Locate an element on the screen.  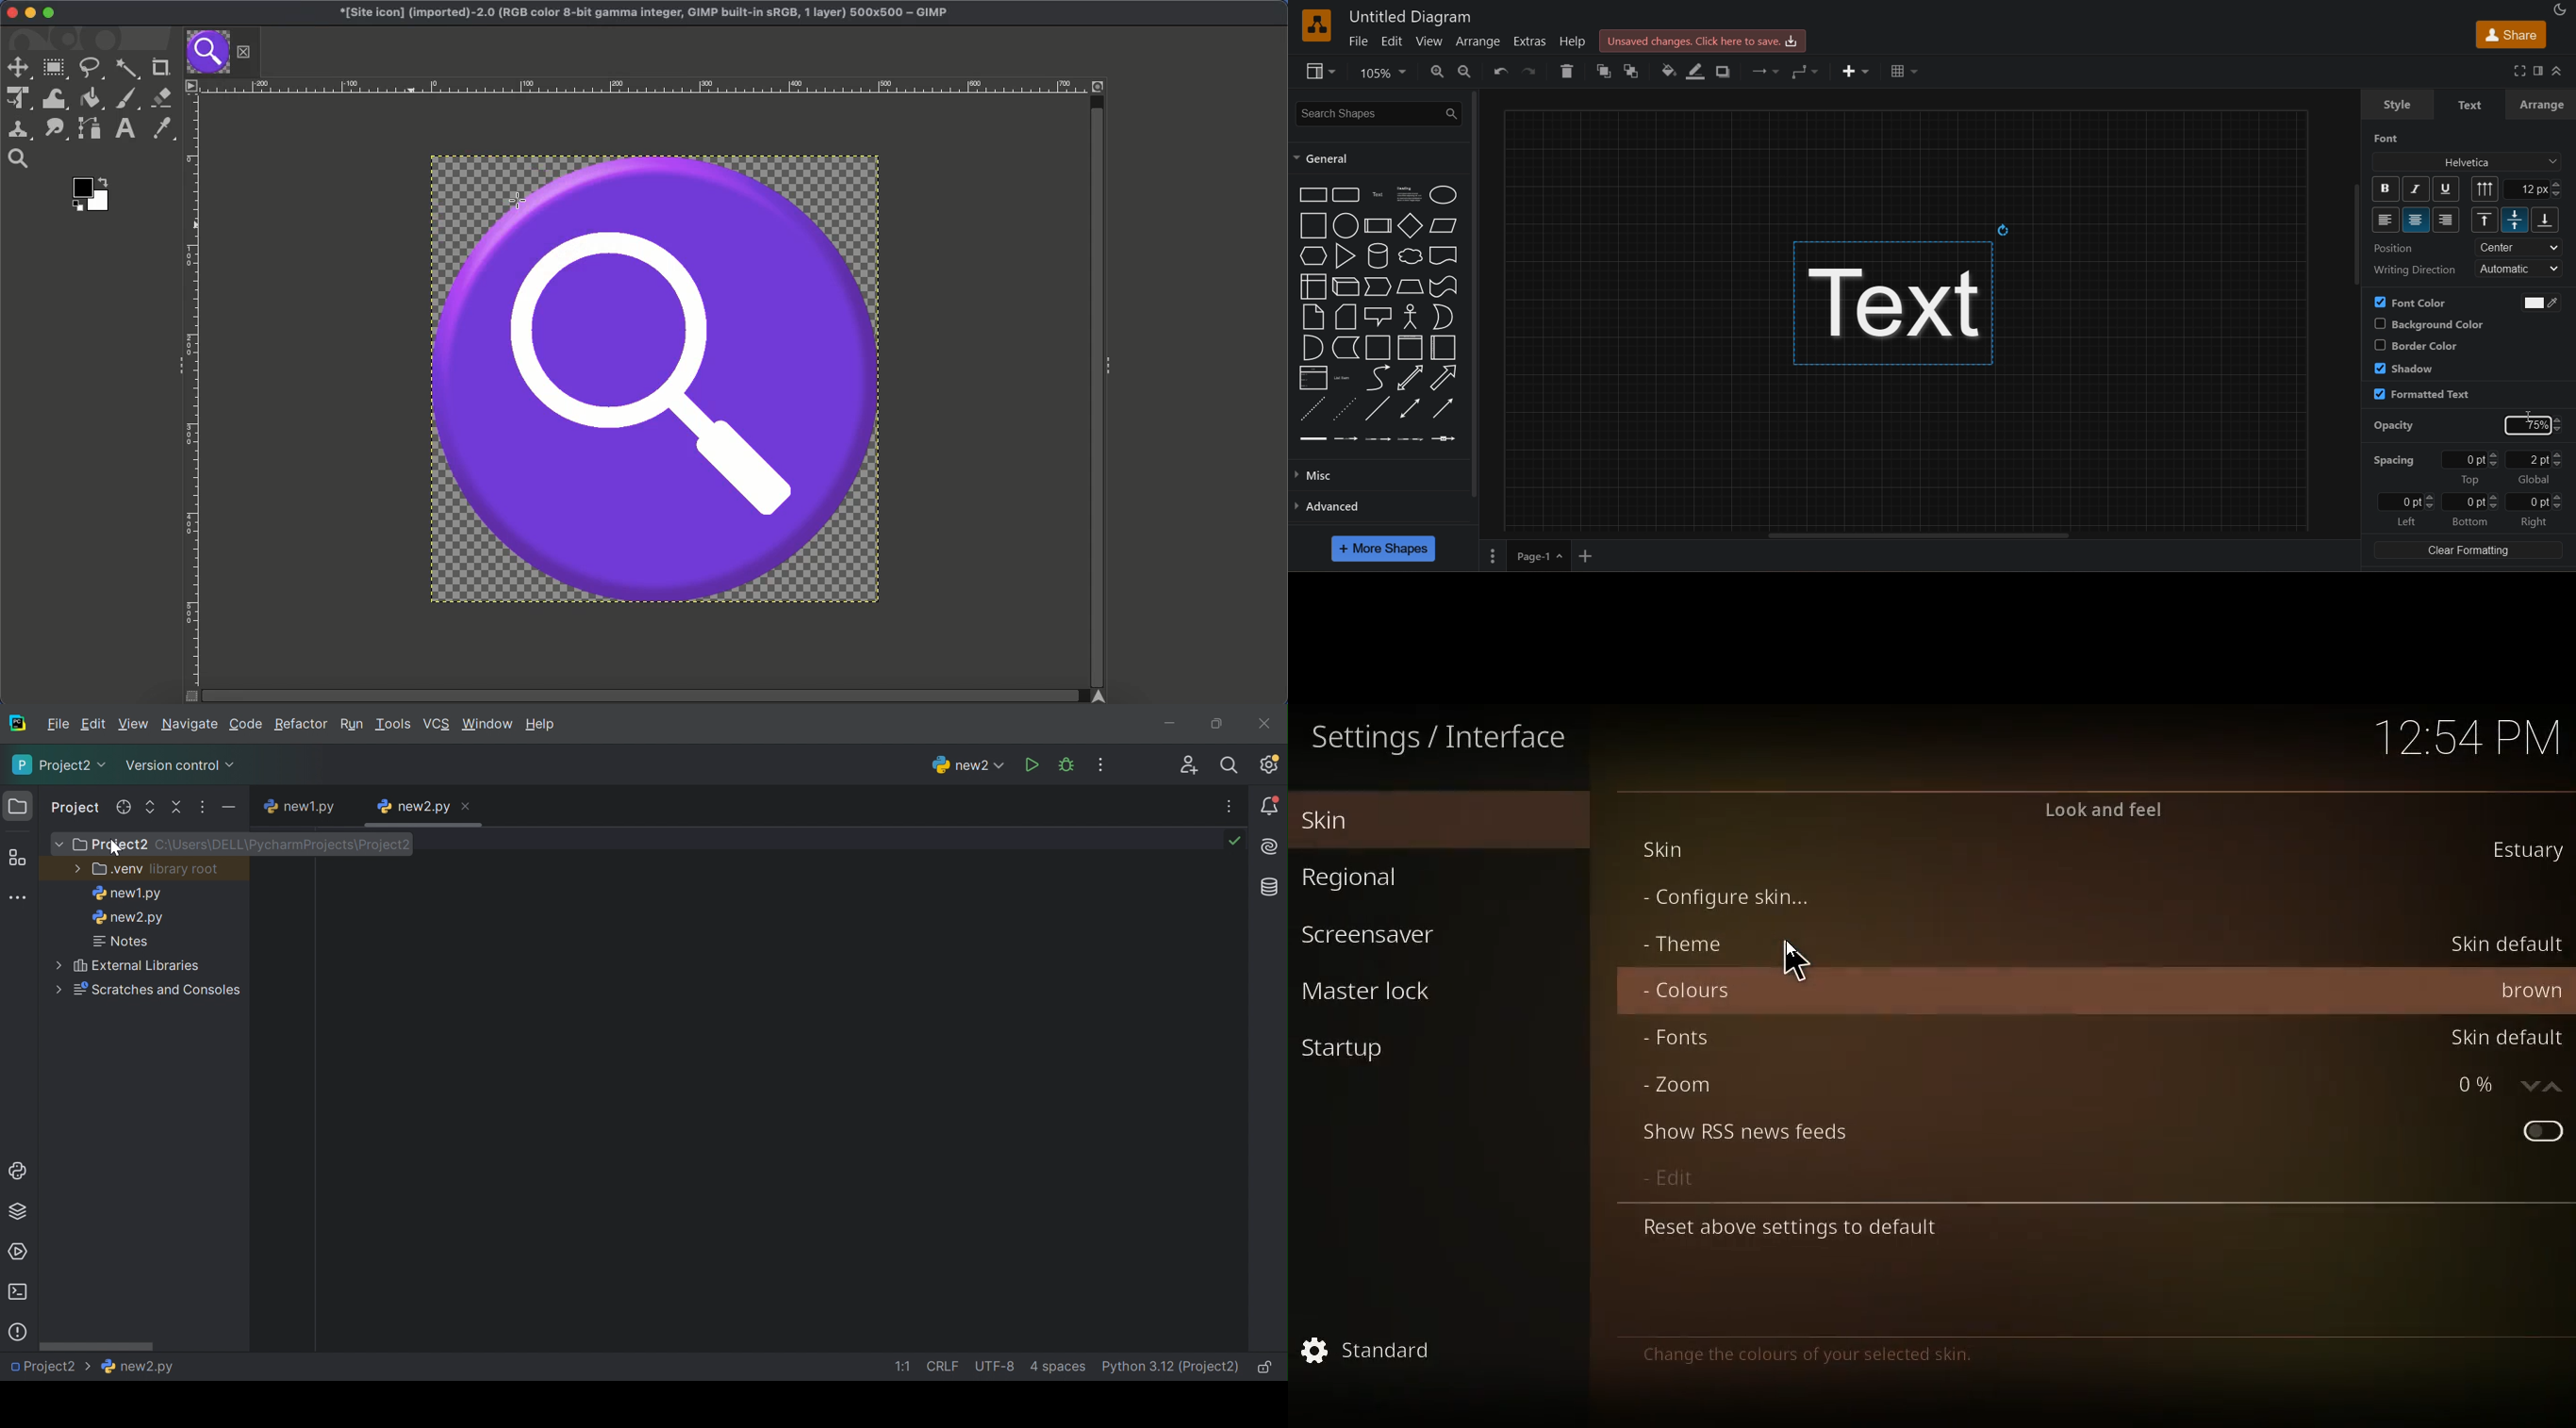
bottom is located at coordinates (2469, 522).